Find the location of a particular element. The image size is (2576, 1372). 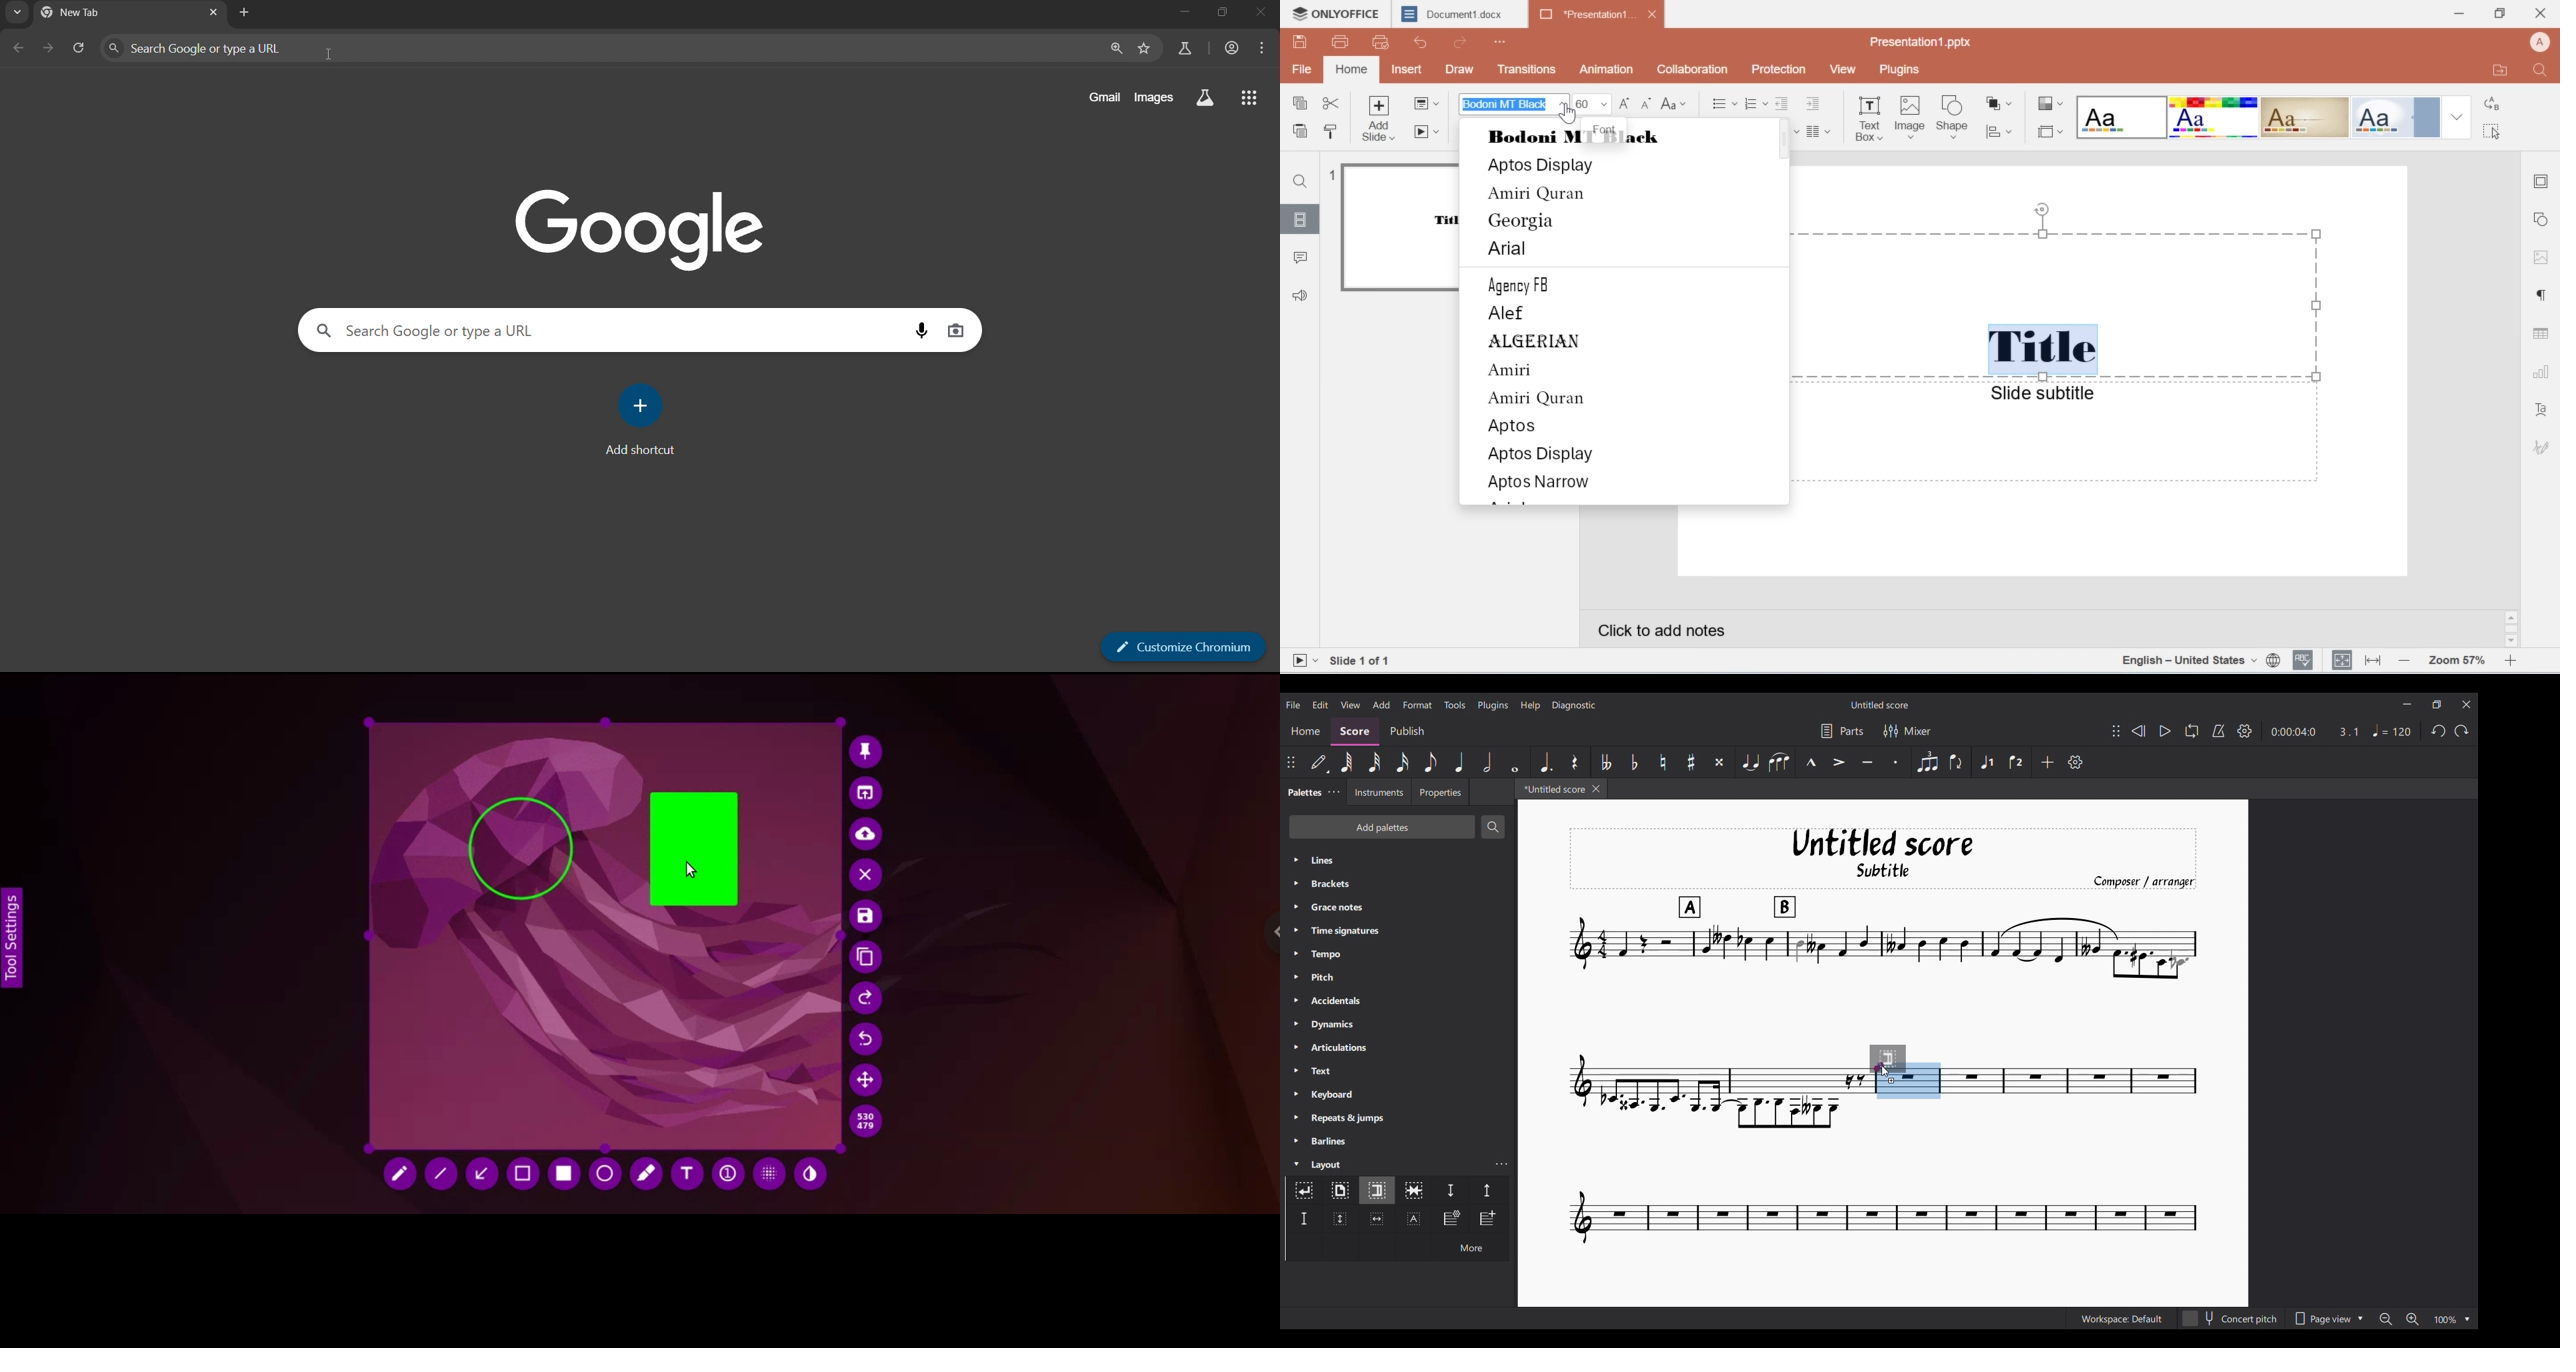

Current score is located at coordinates (1882, 935).